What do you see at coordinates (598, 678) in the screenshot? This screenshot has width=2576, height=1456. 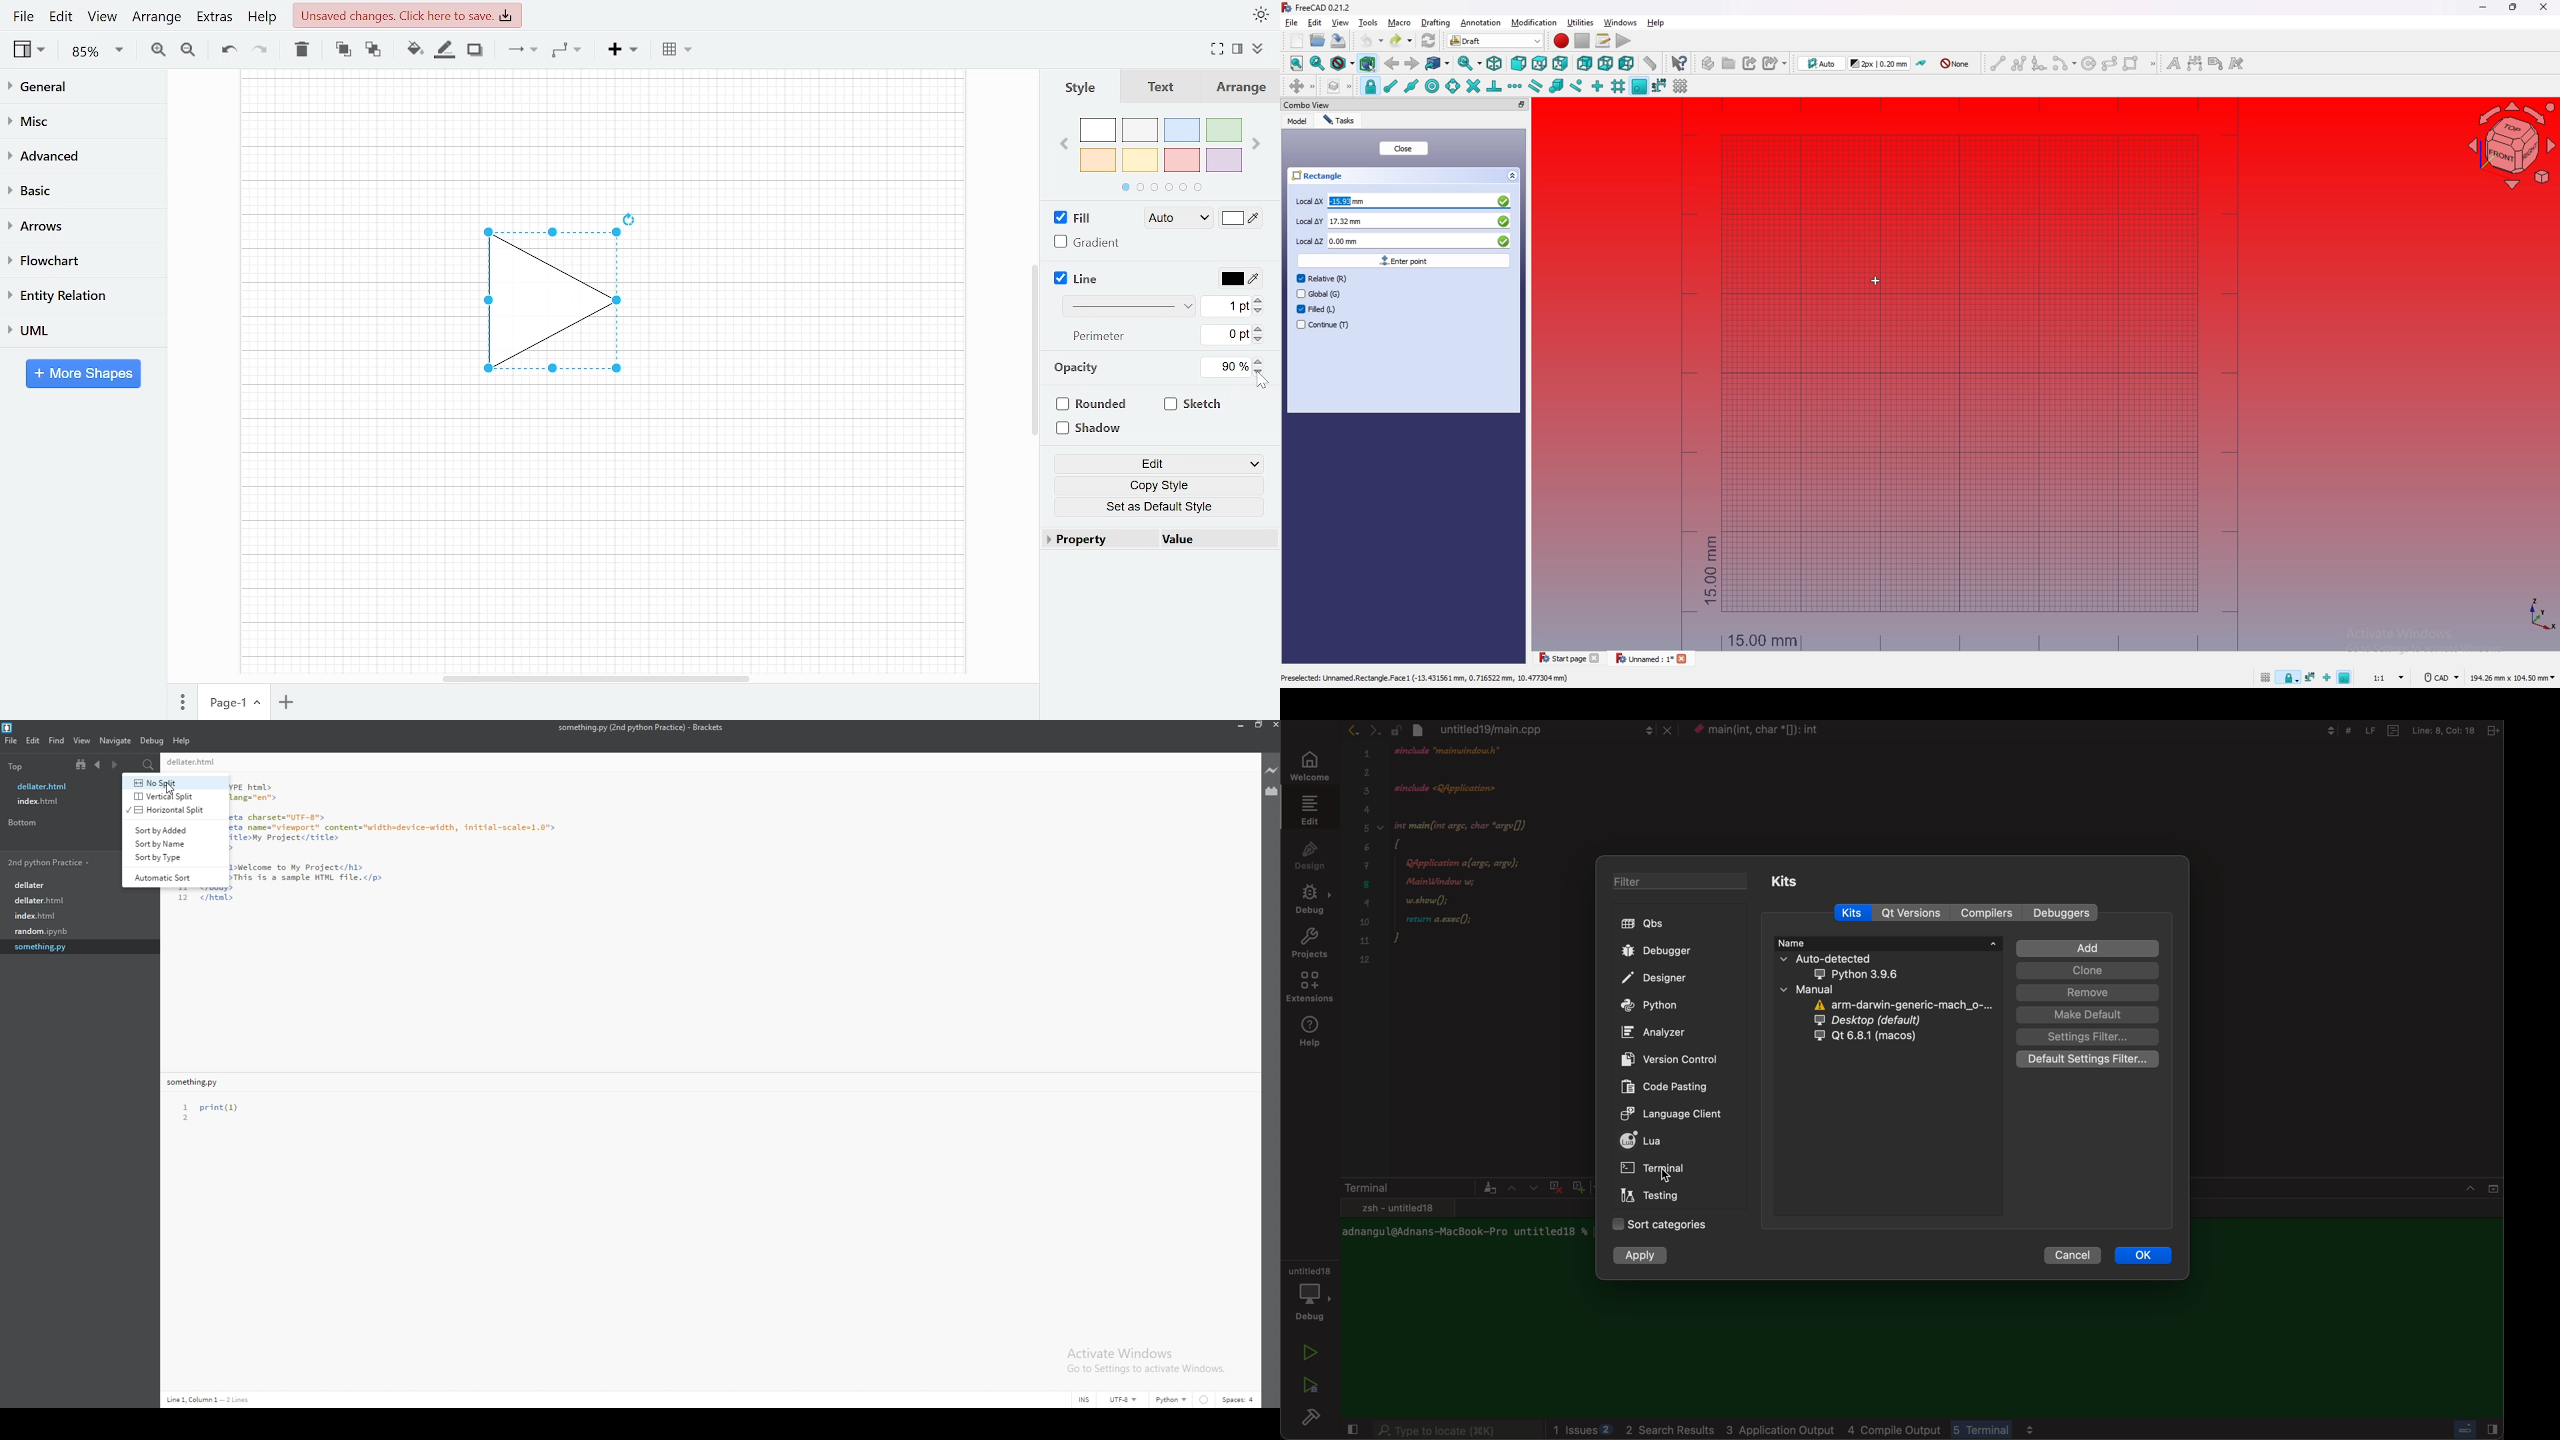 I see `Horizontal scrollbar` at bounding box center [598, 678].